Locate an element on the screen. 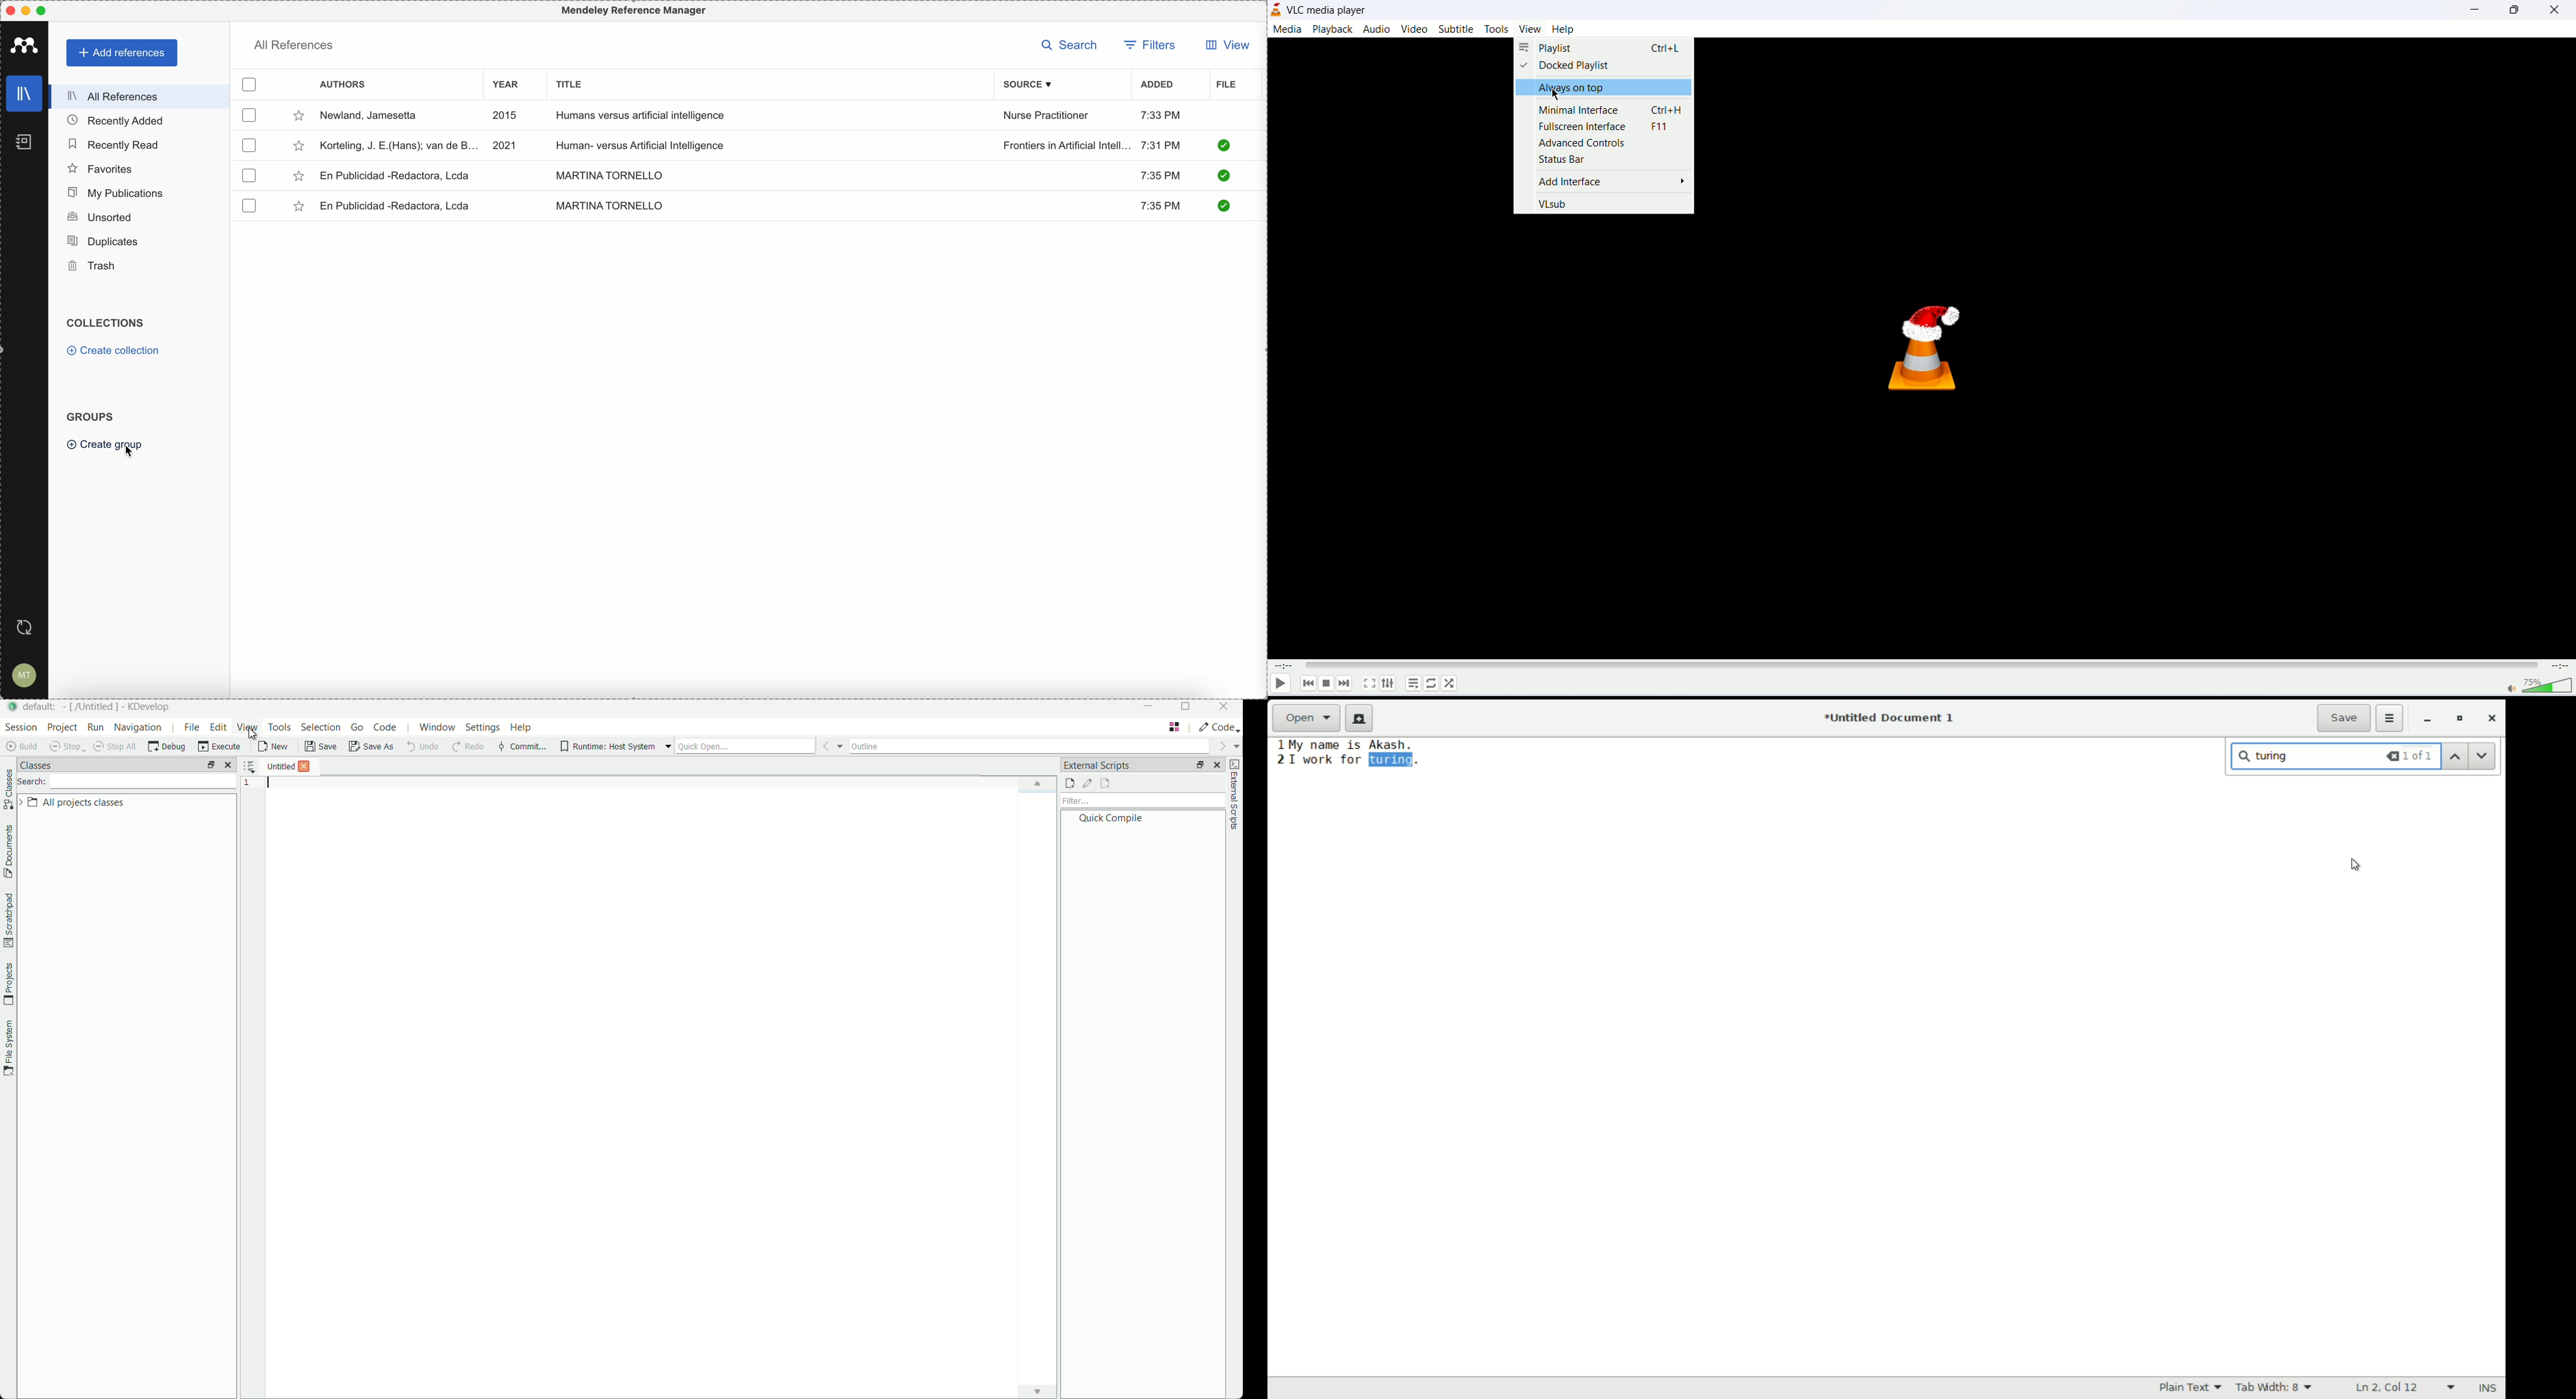  my publications is located at coordinates (117, 193).